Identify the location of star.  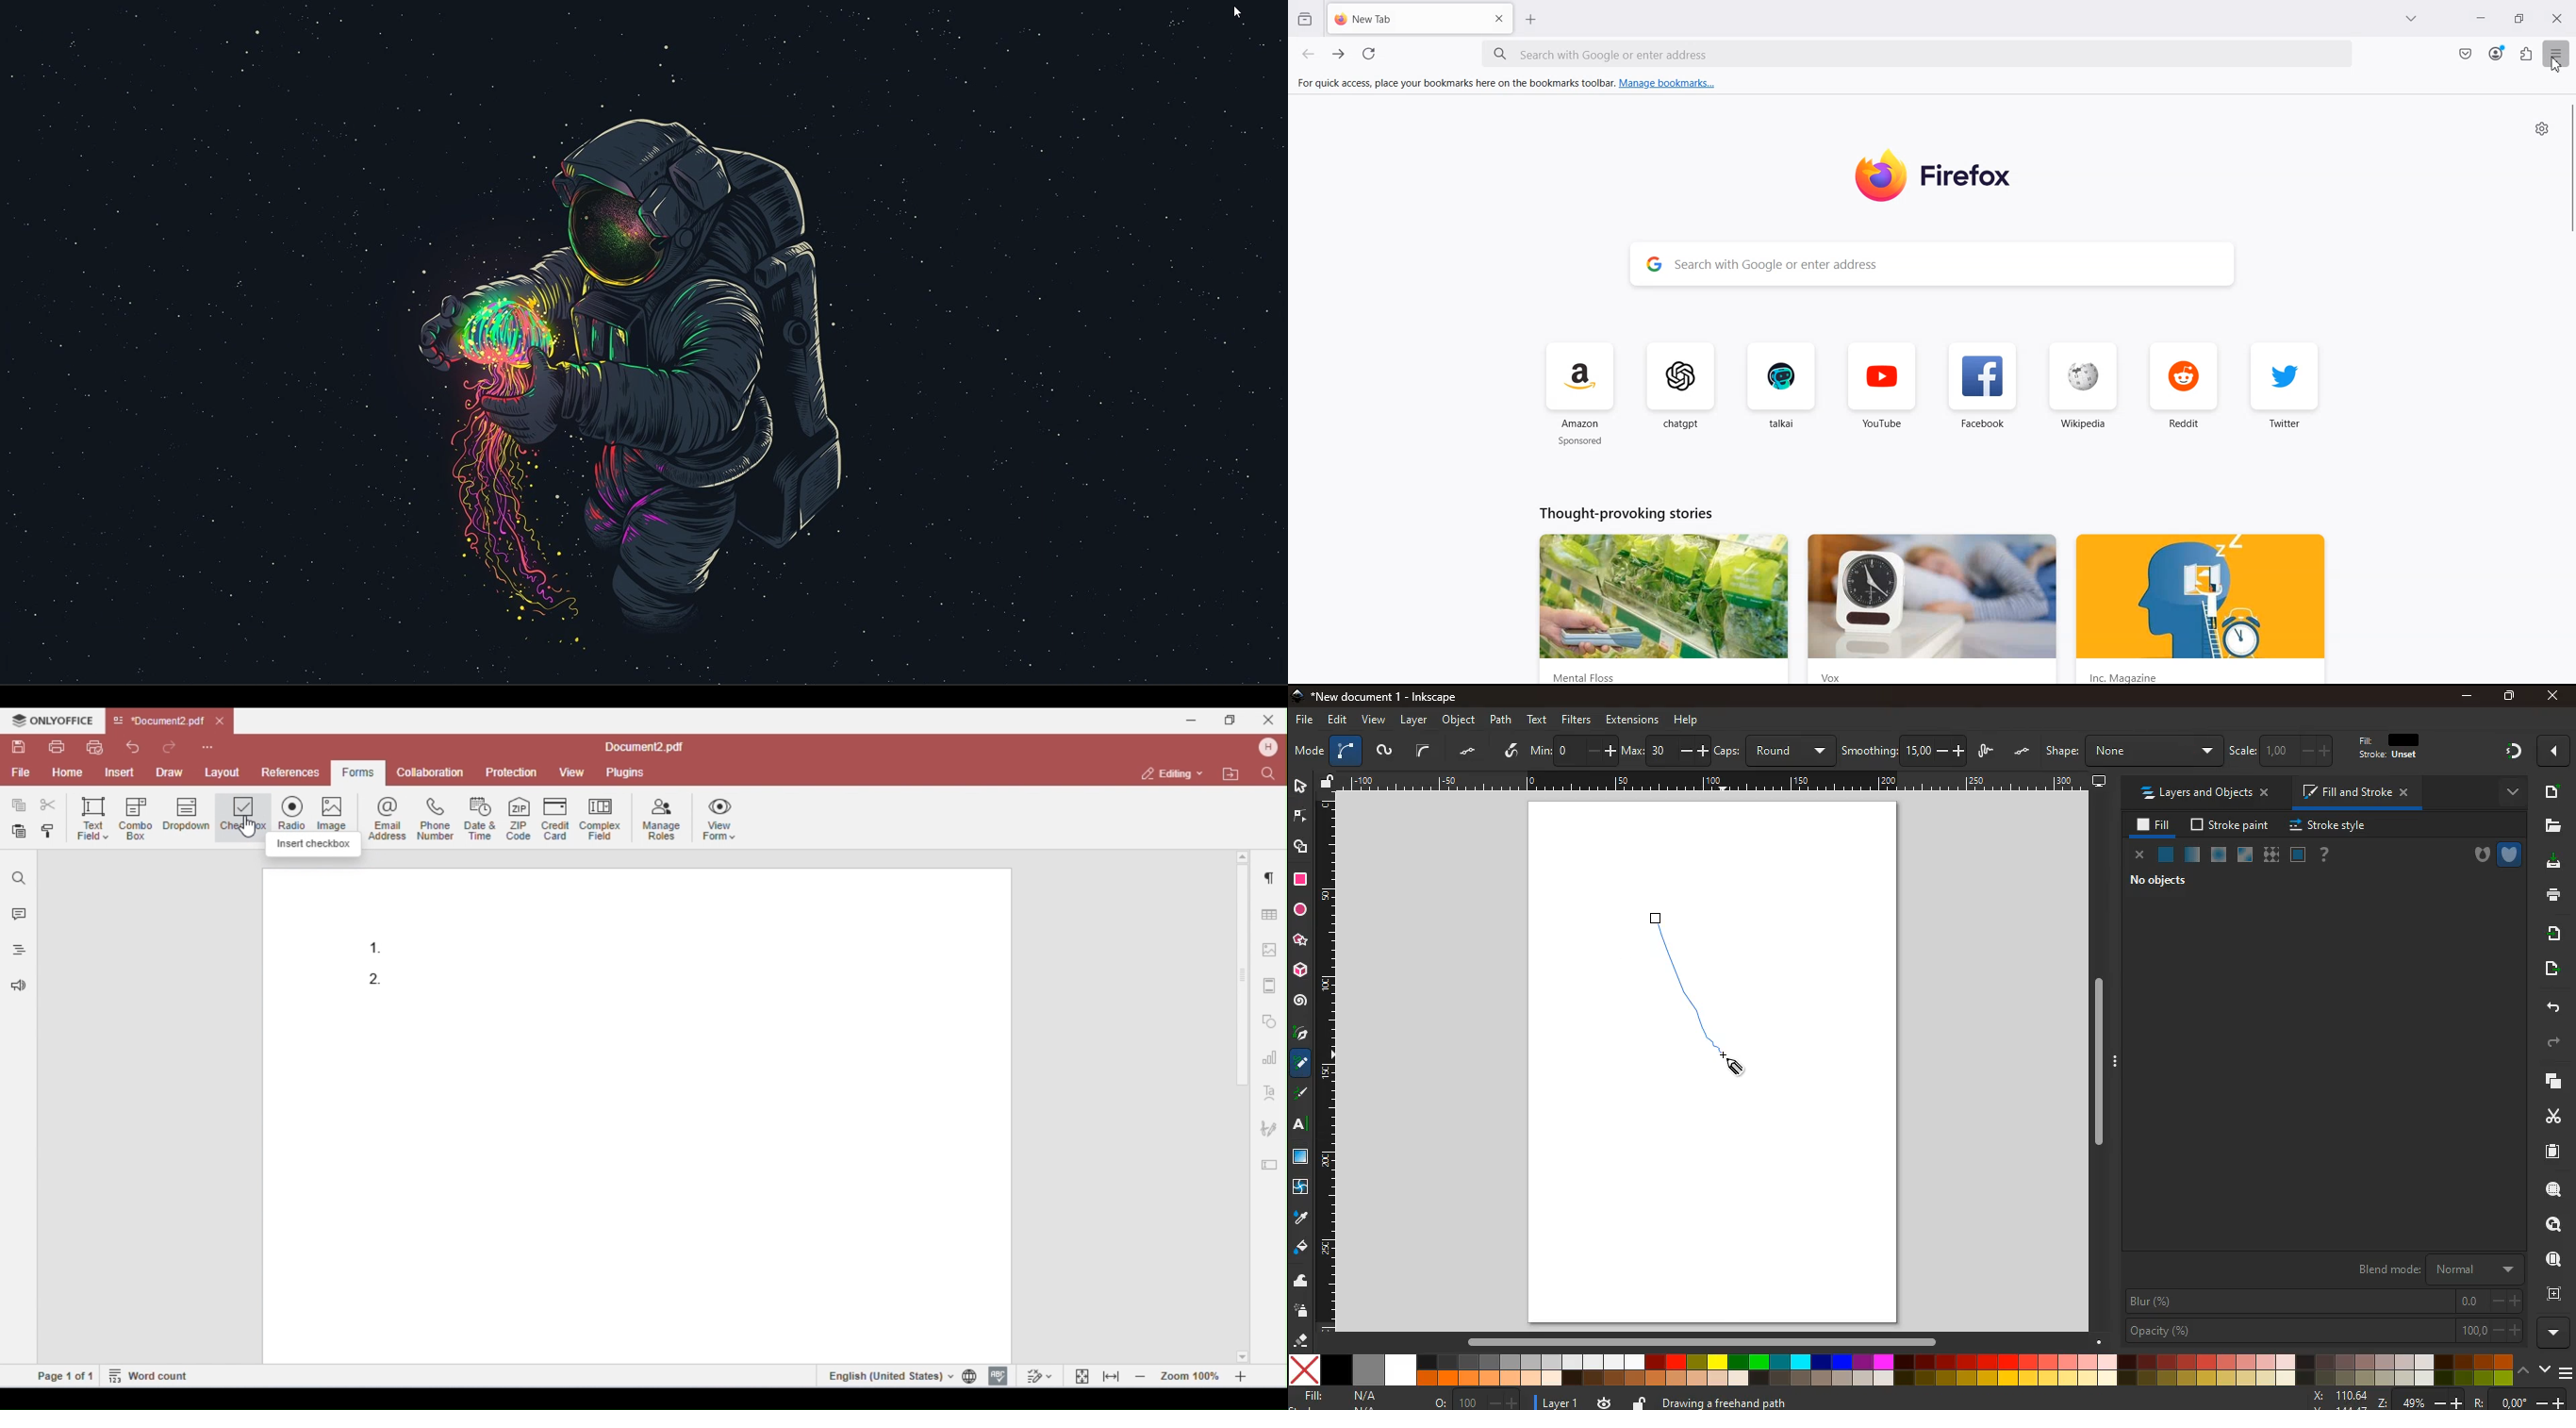
(1300, 941).